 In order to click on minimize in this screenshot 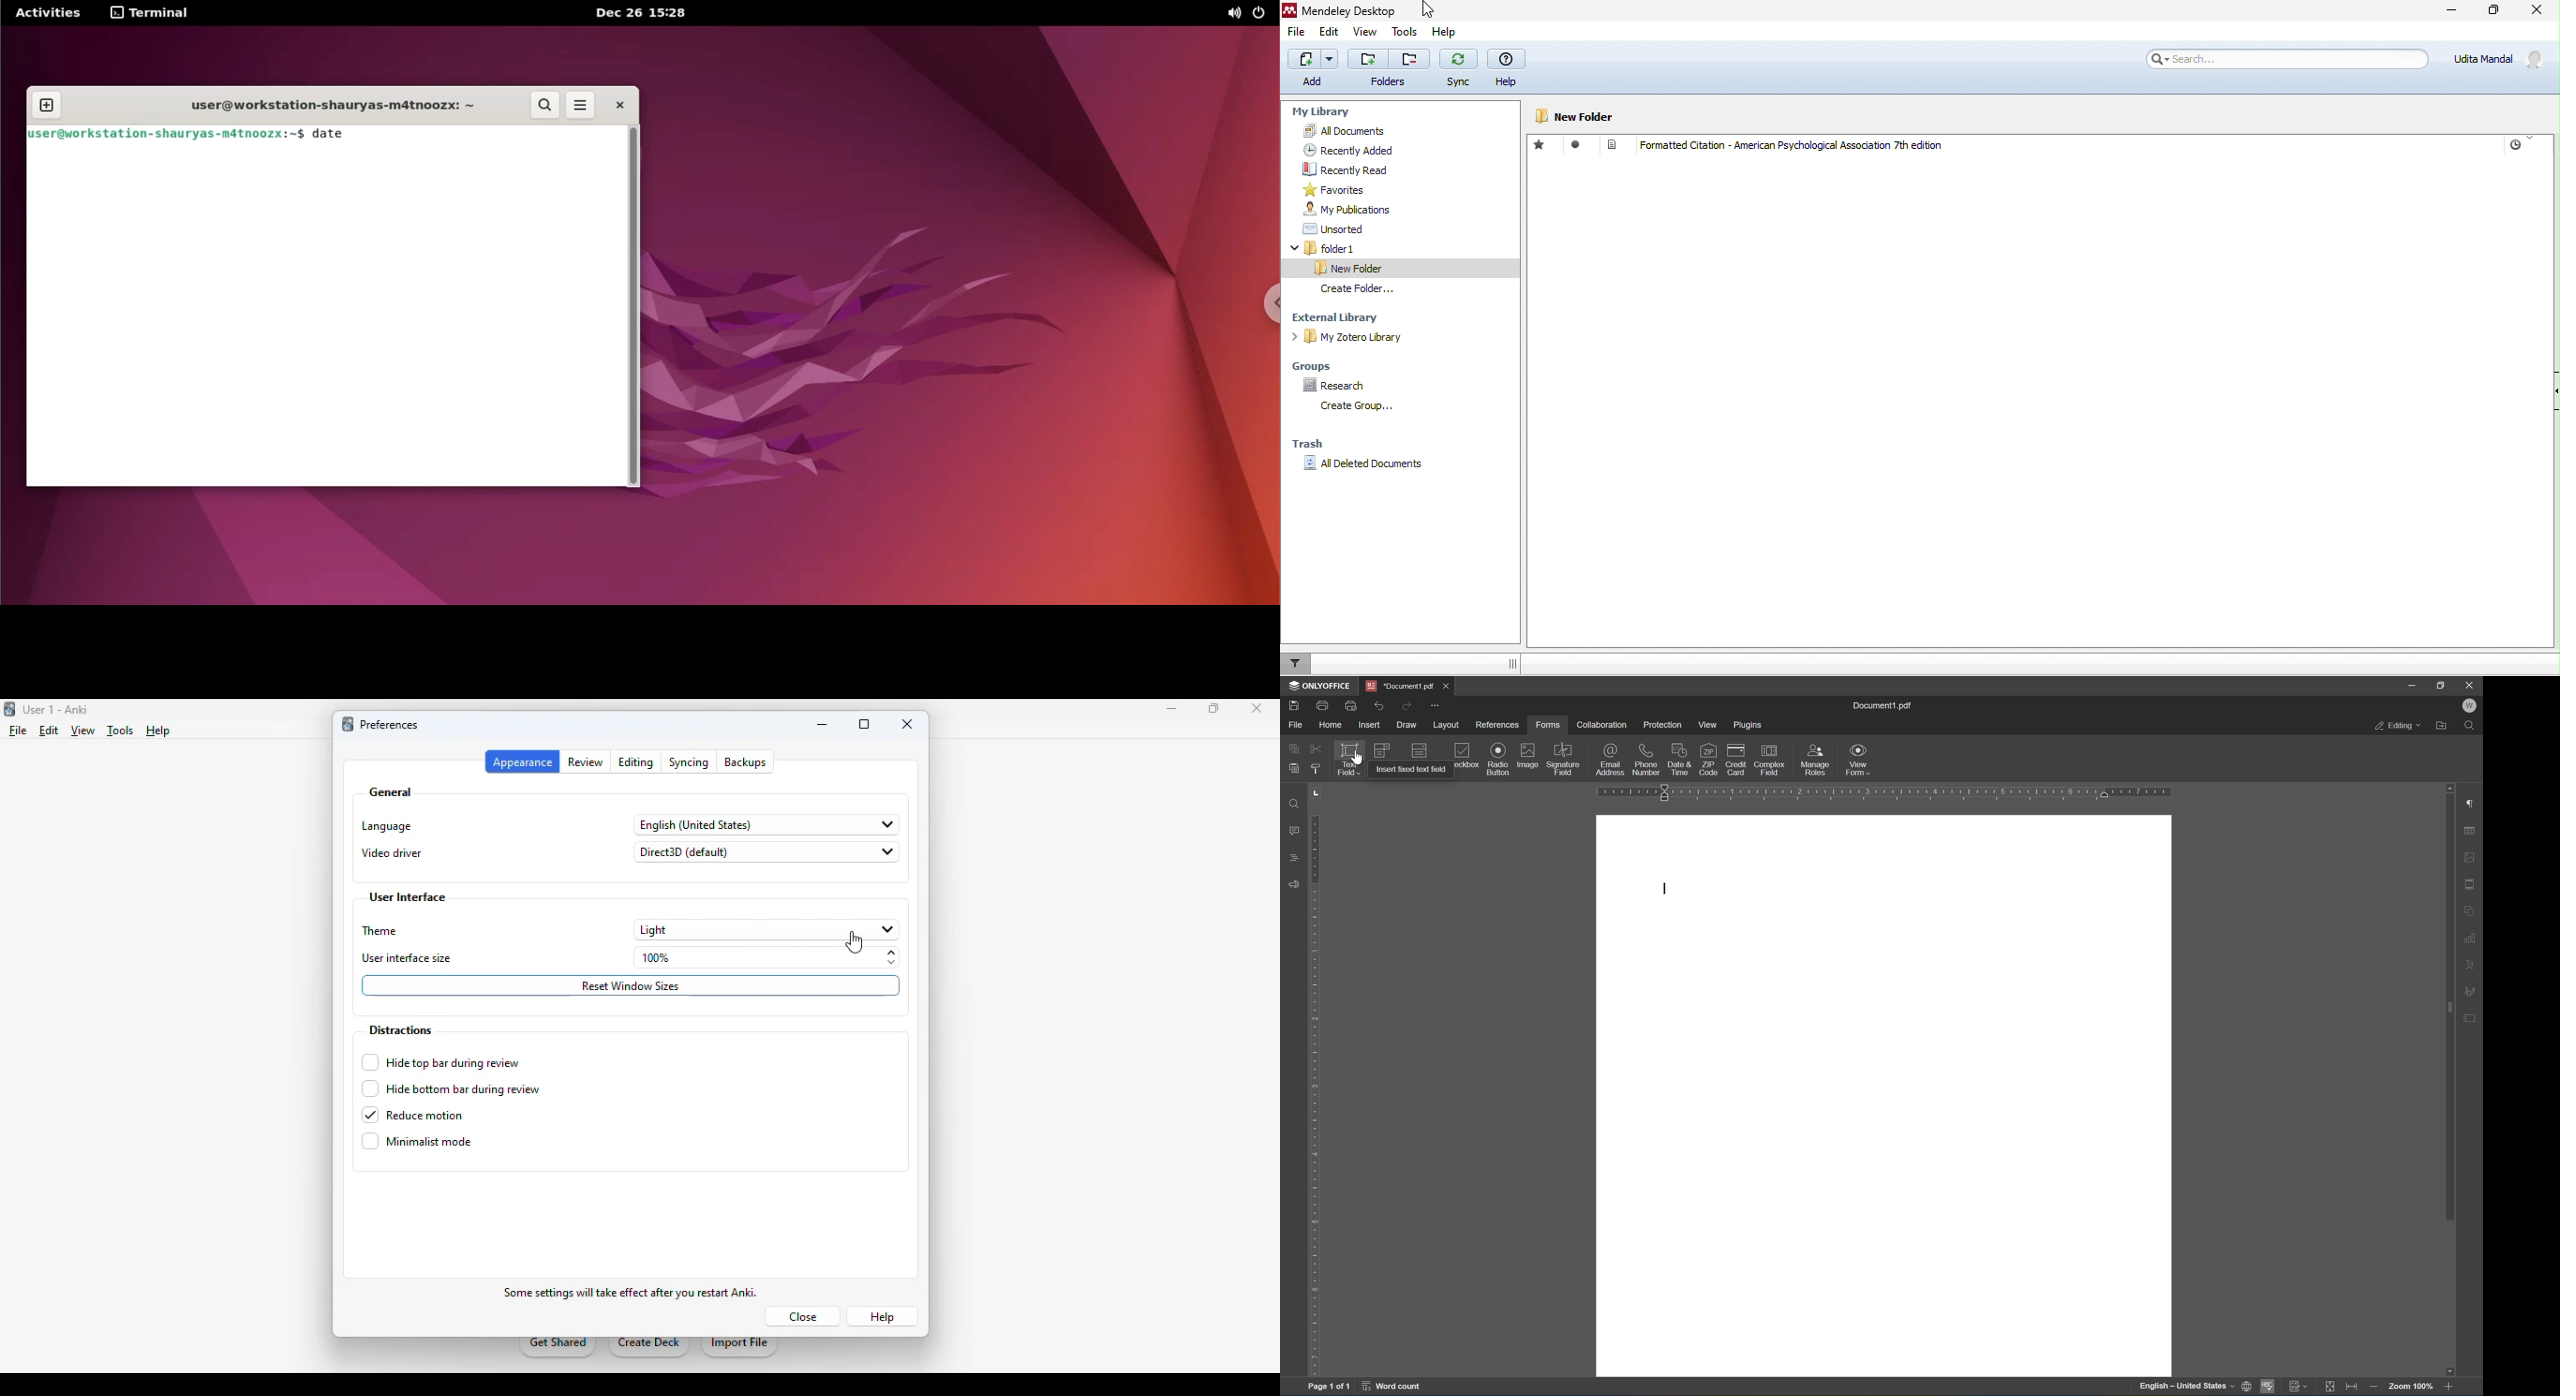, I will do `click(2412, 686)`.